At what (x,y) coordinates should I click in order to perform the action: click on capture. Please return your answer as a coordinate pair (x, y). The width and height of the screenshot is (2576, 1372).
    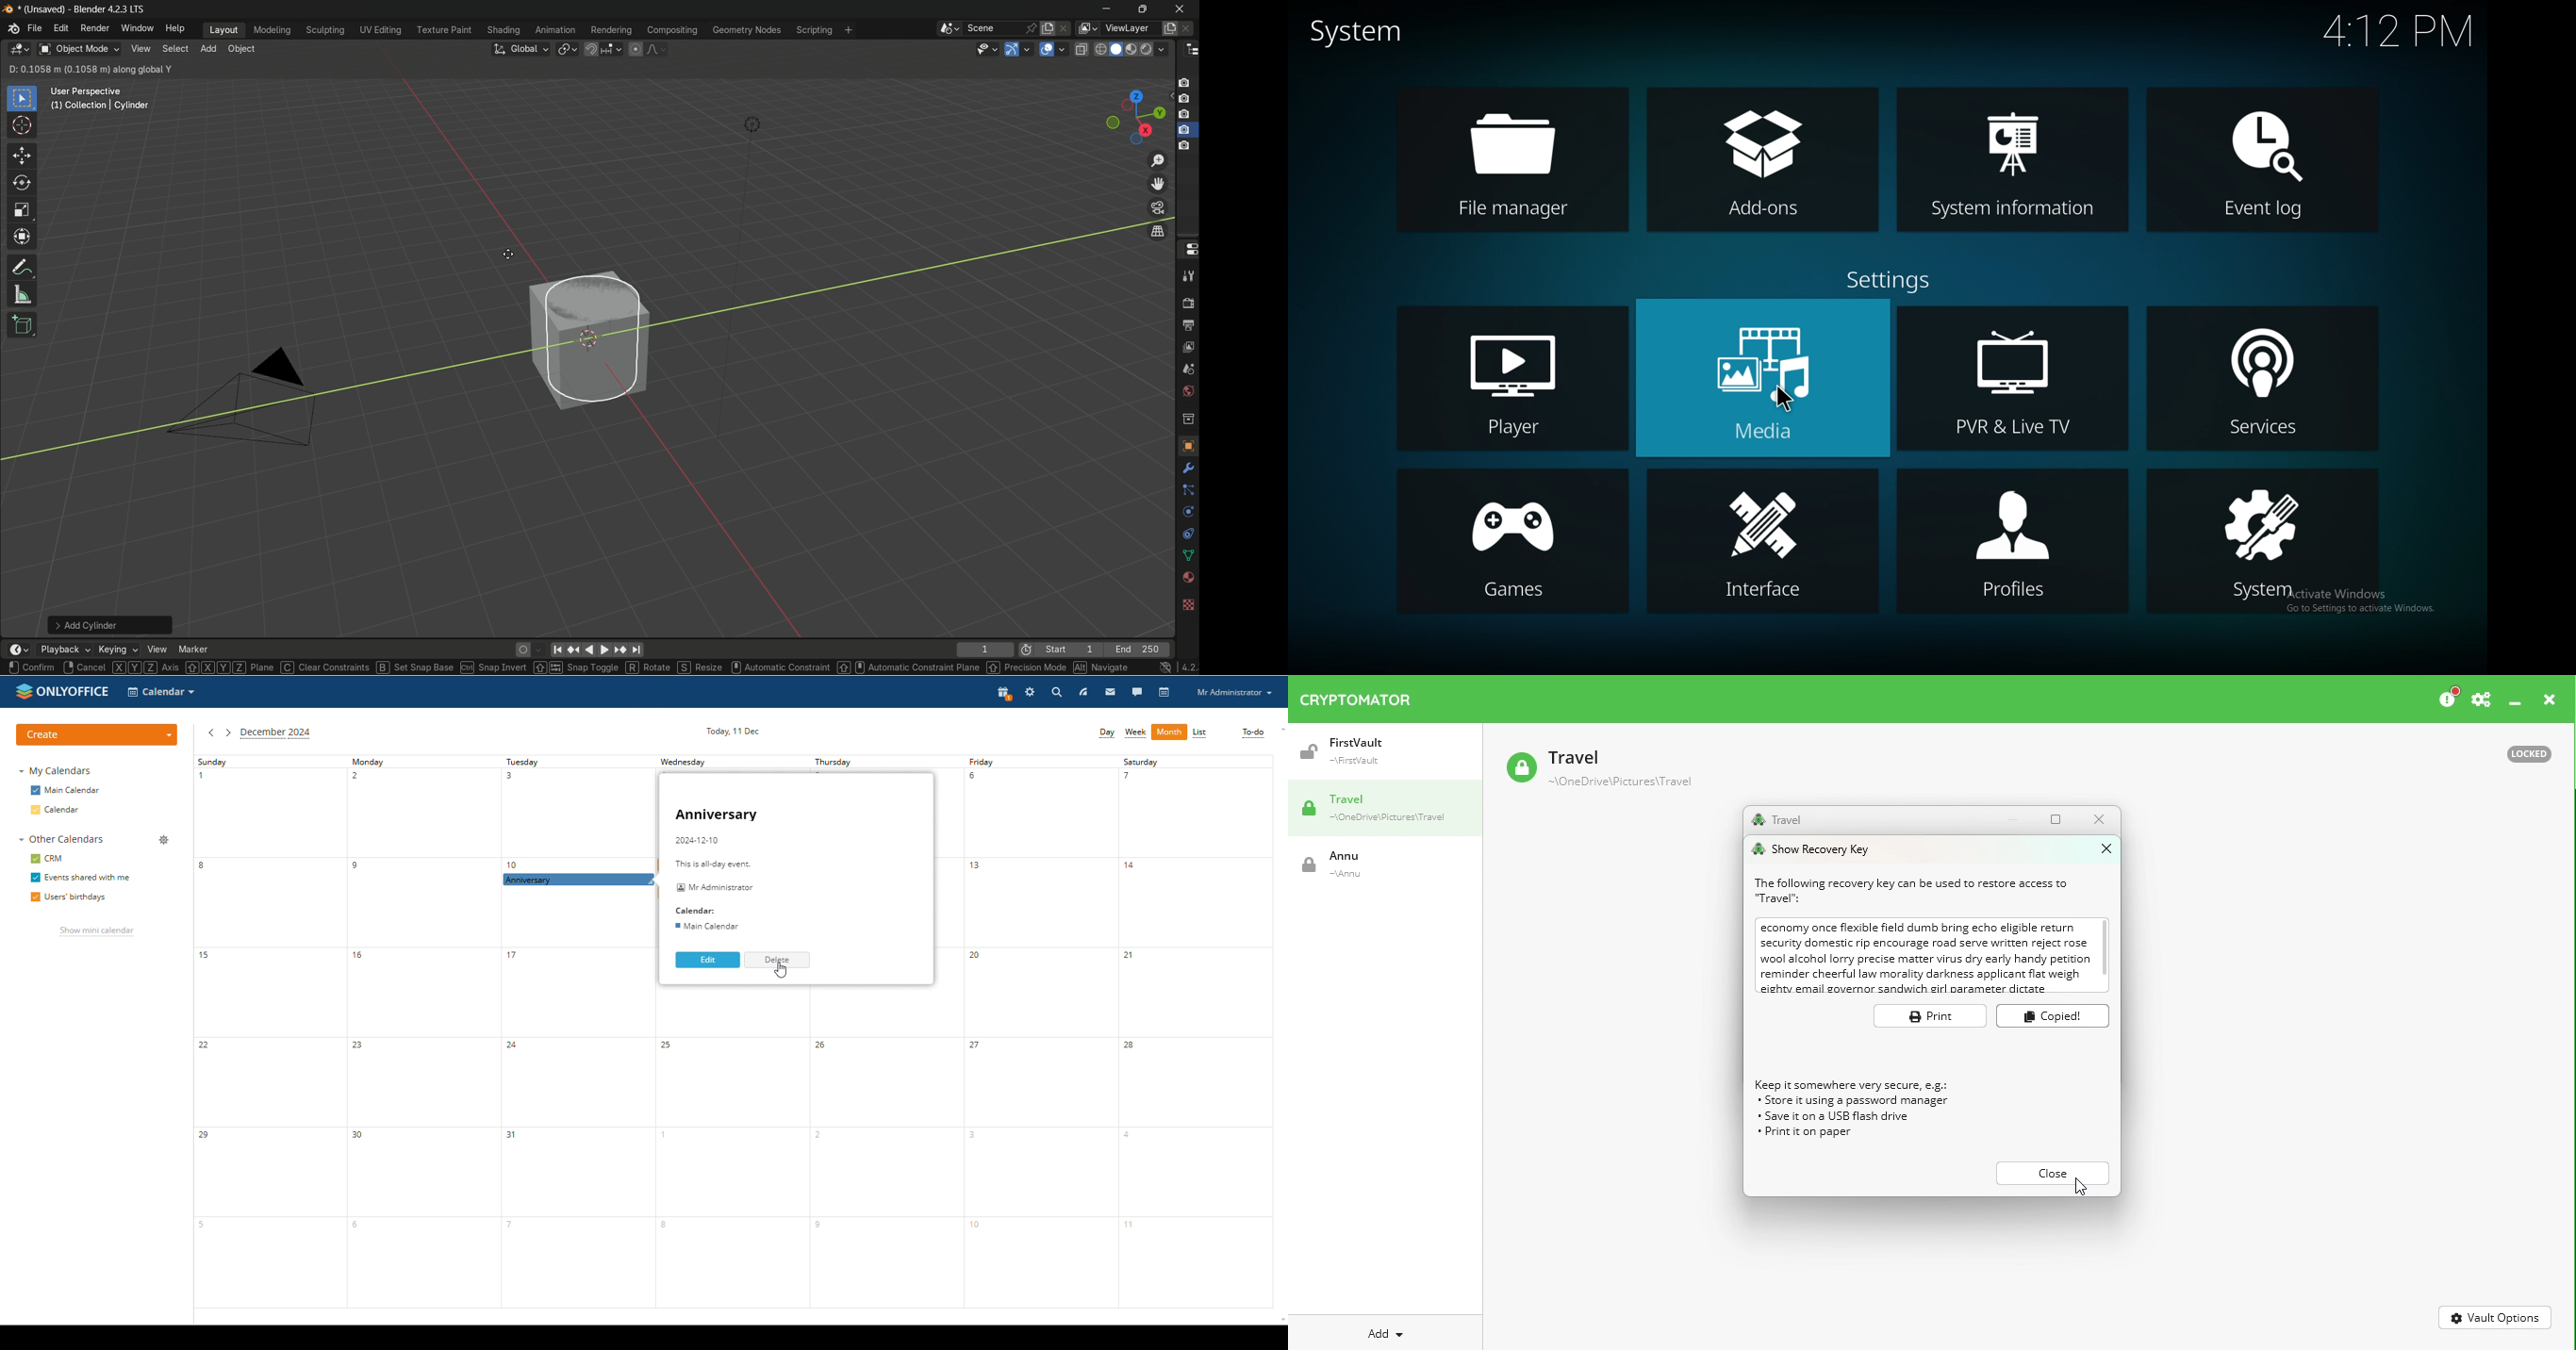
    Looking at the image, I should click on (1186, 100).